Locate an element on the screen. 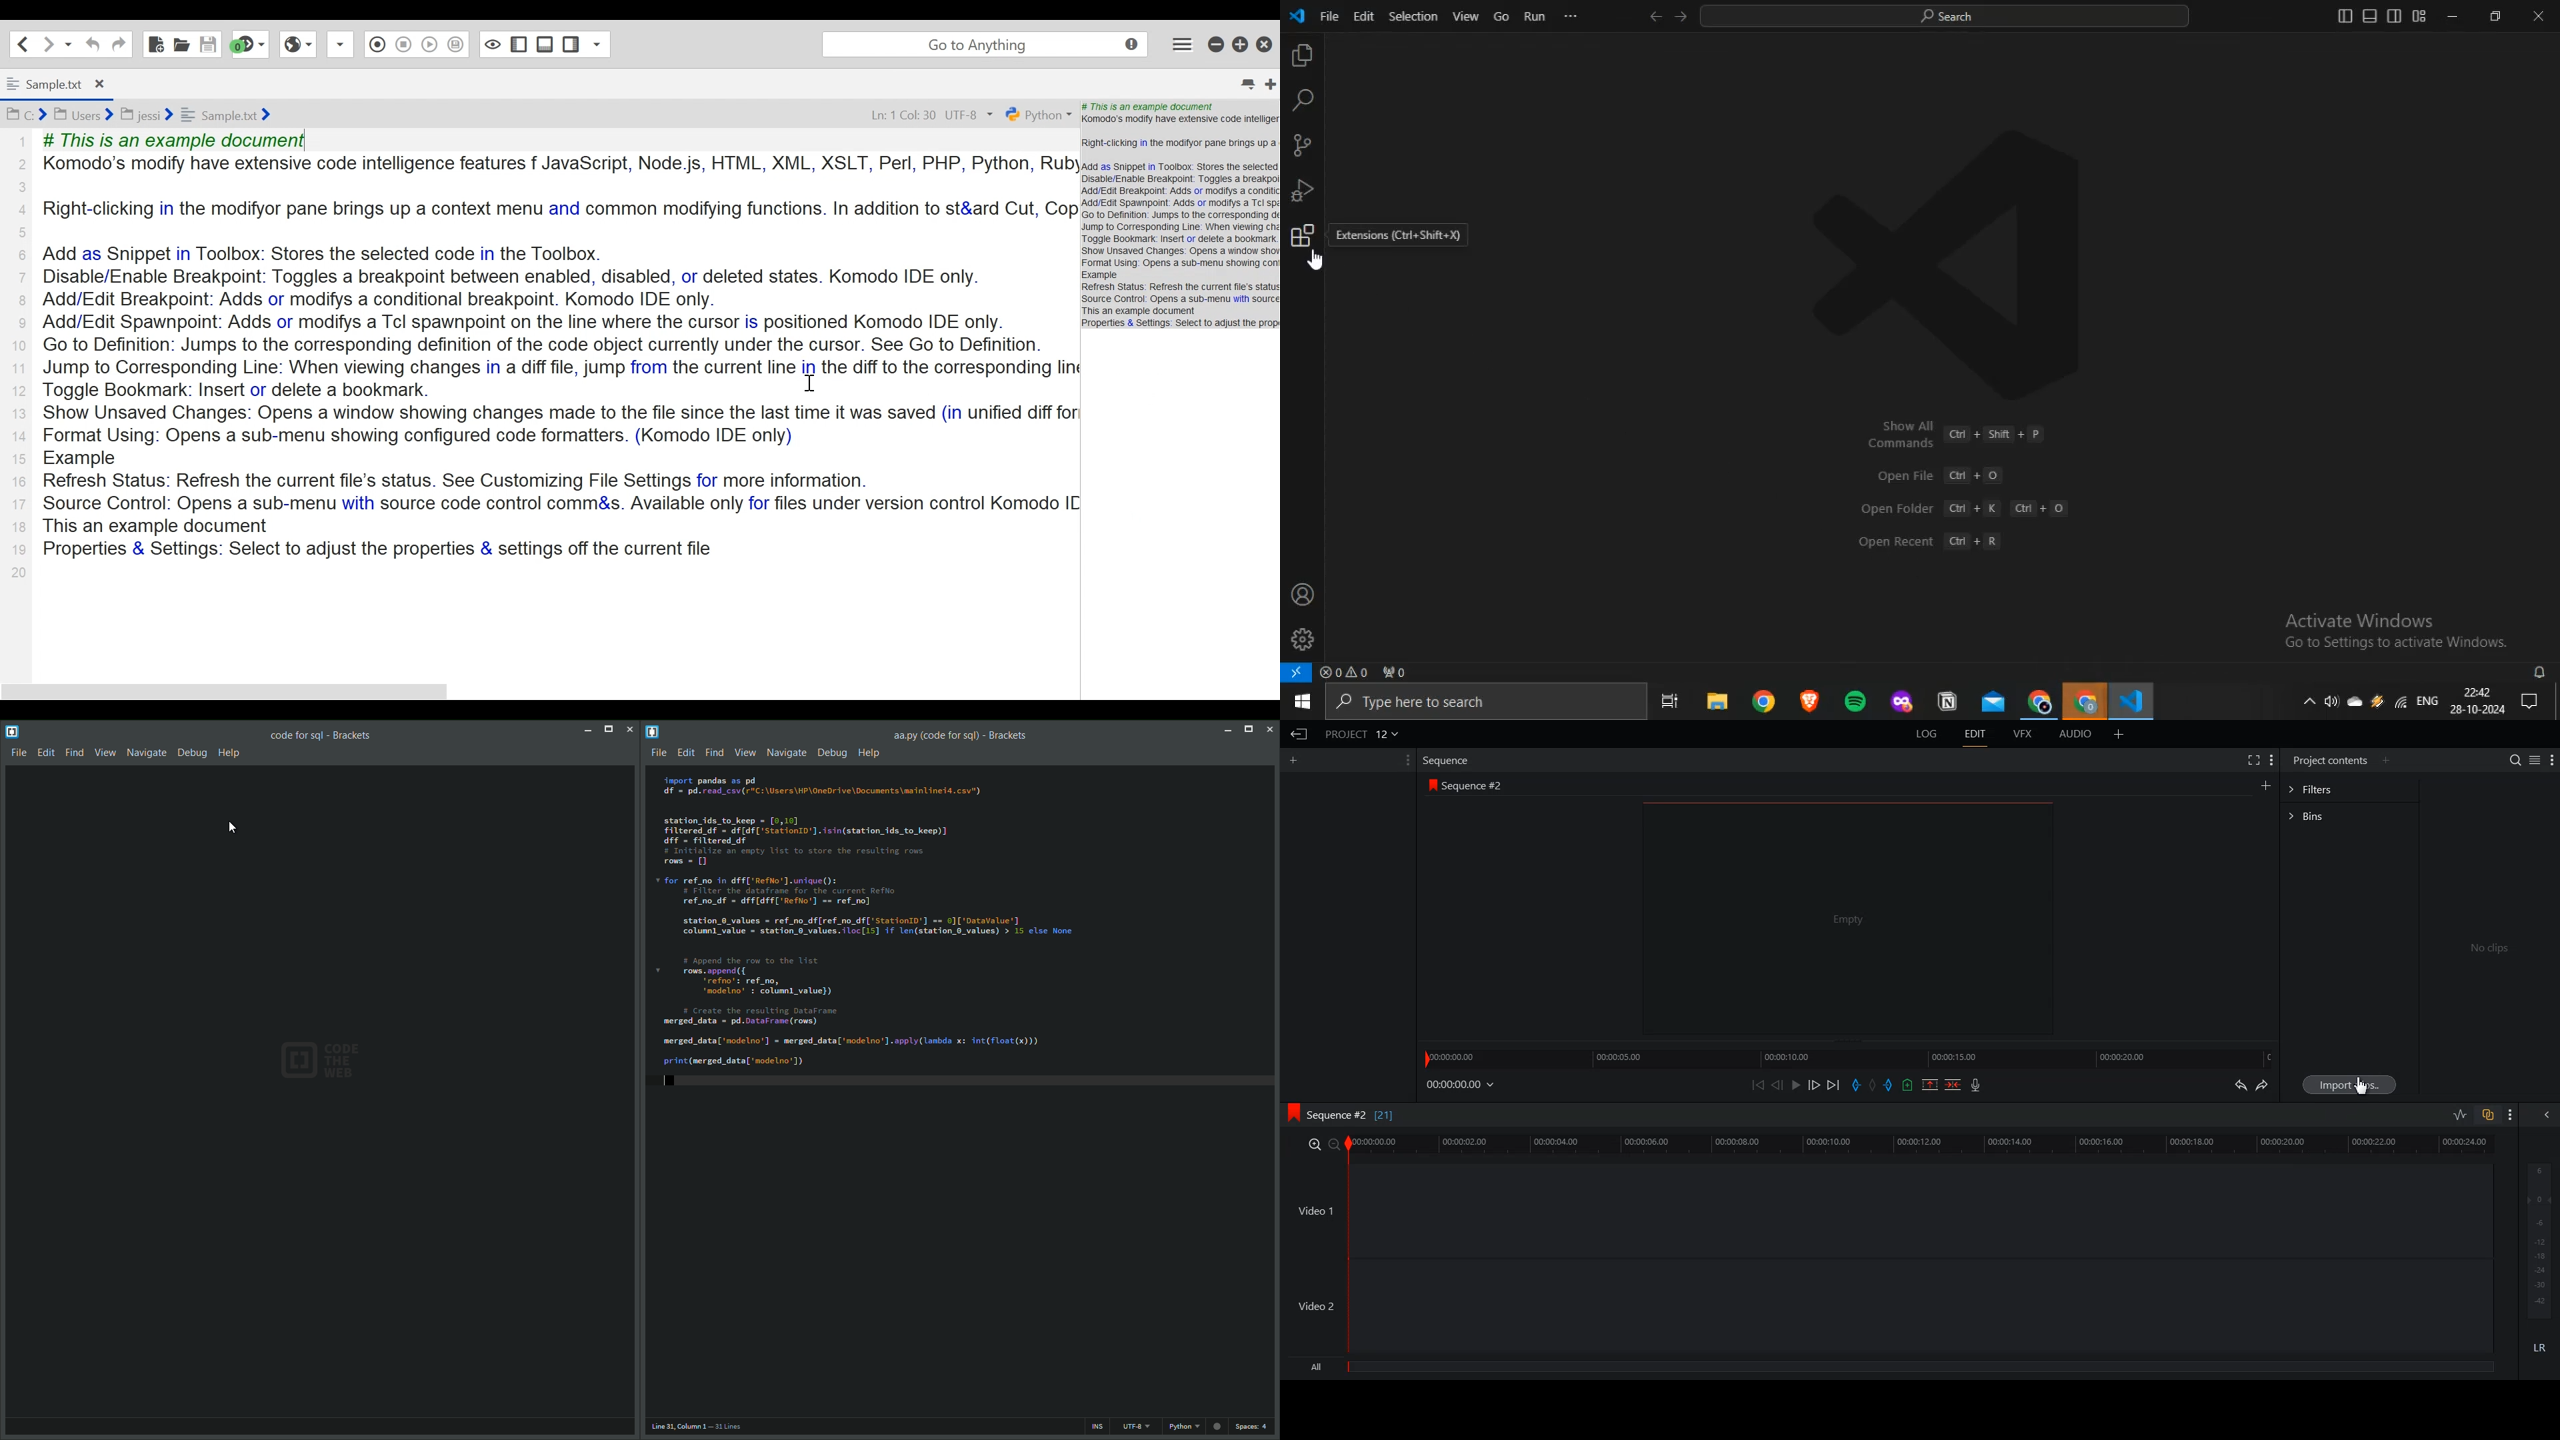 The image size is (2576, 1456). Nudge One Frame Back is located at coordinates (1778, 1085).